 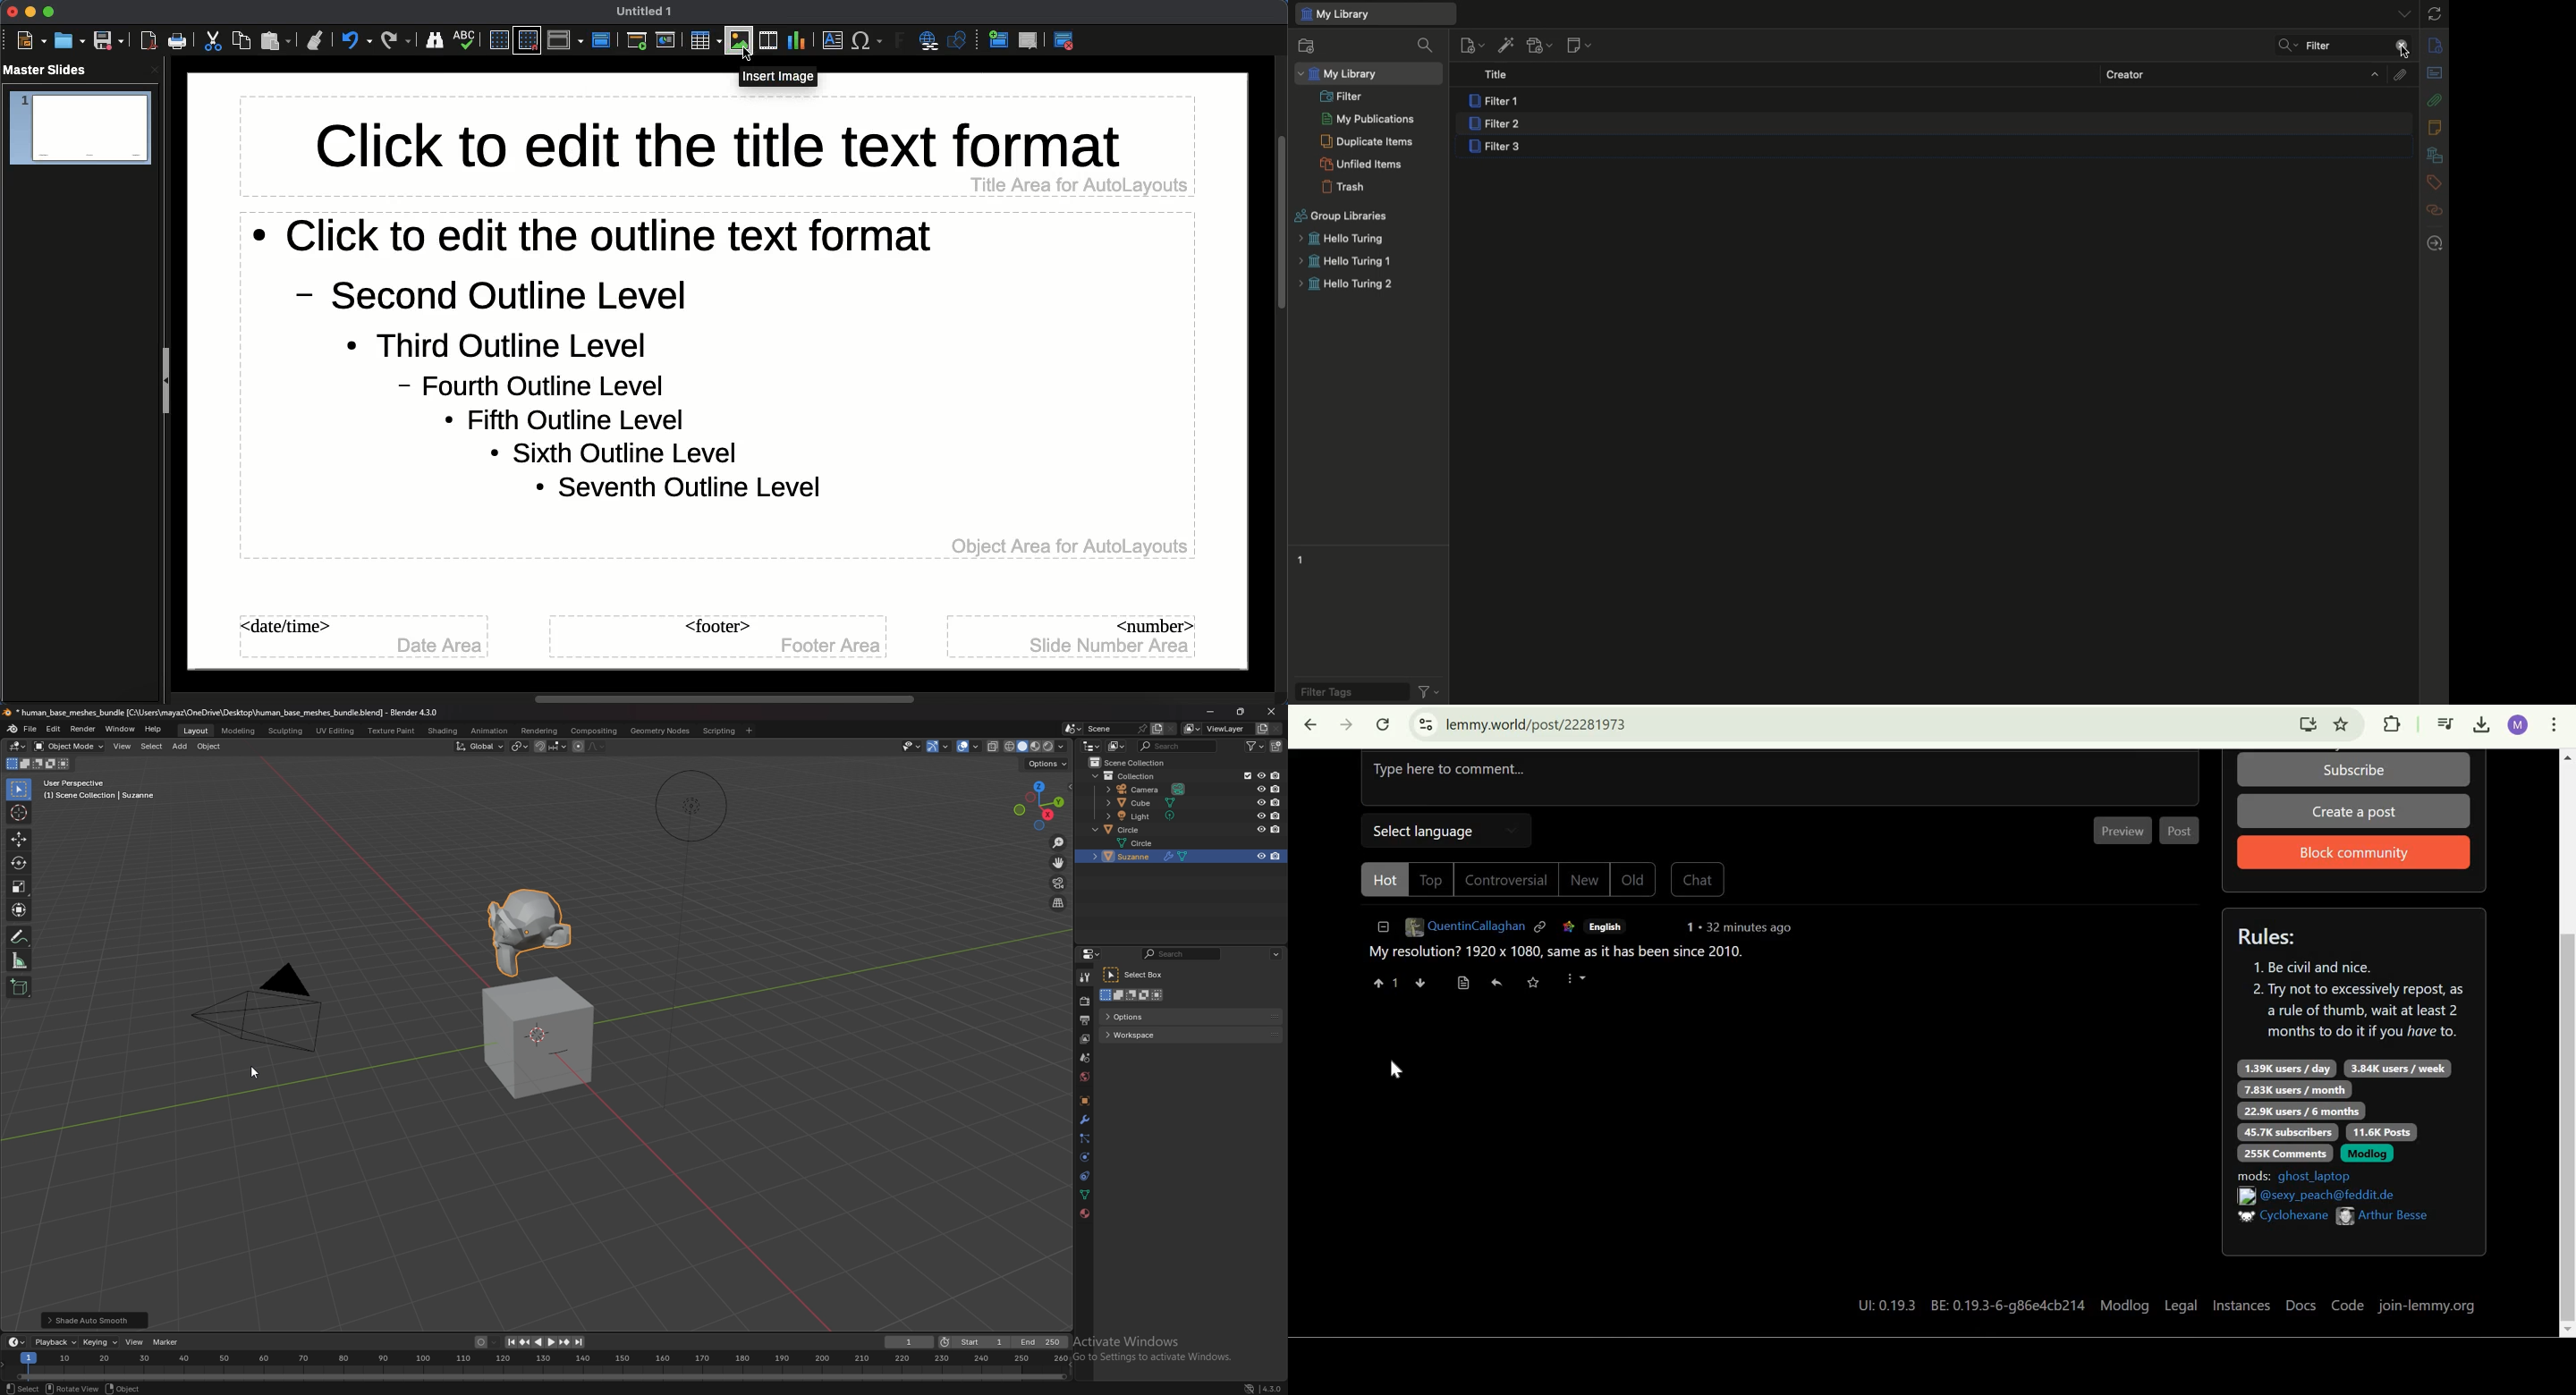 What do you see at coordinates (1116, 746) in the screenshot?
I see `display mode` at bounding box center [1116, 746].